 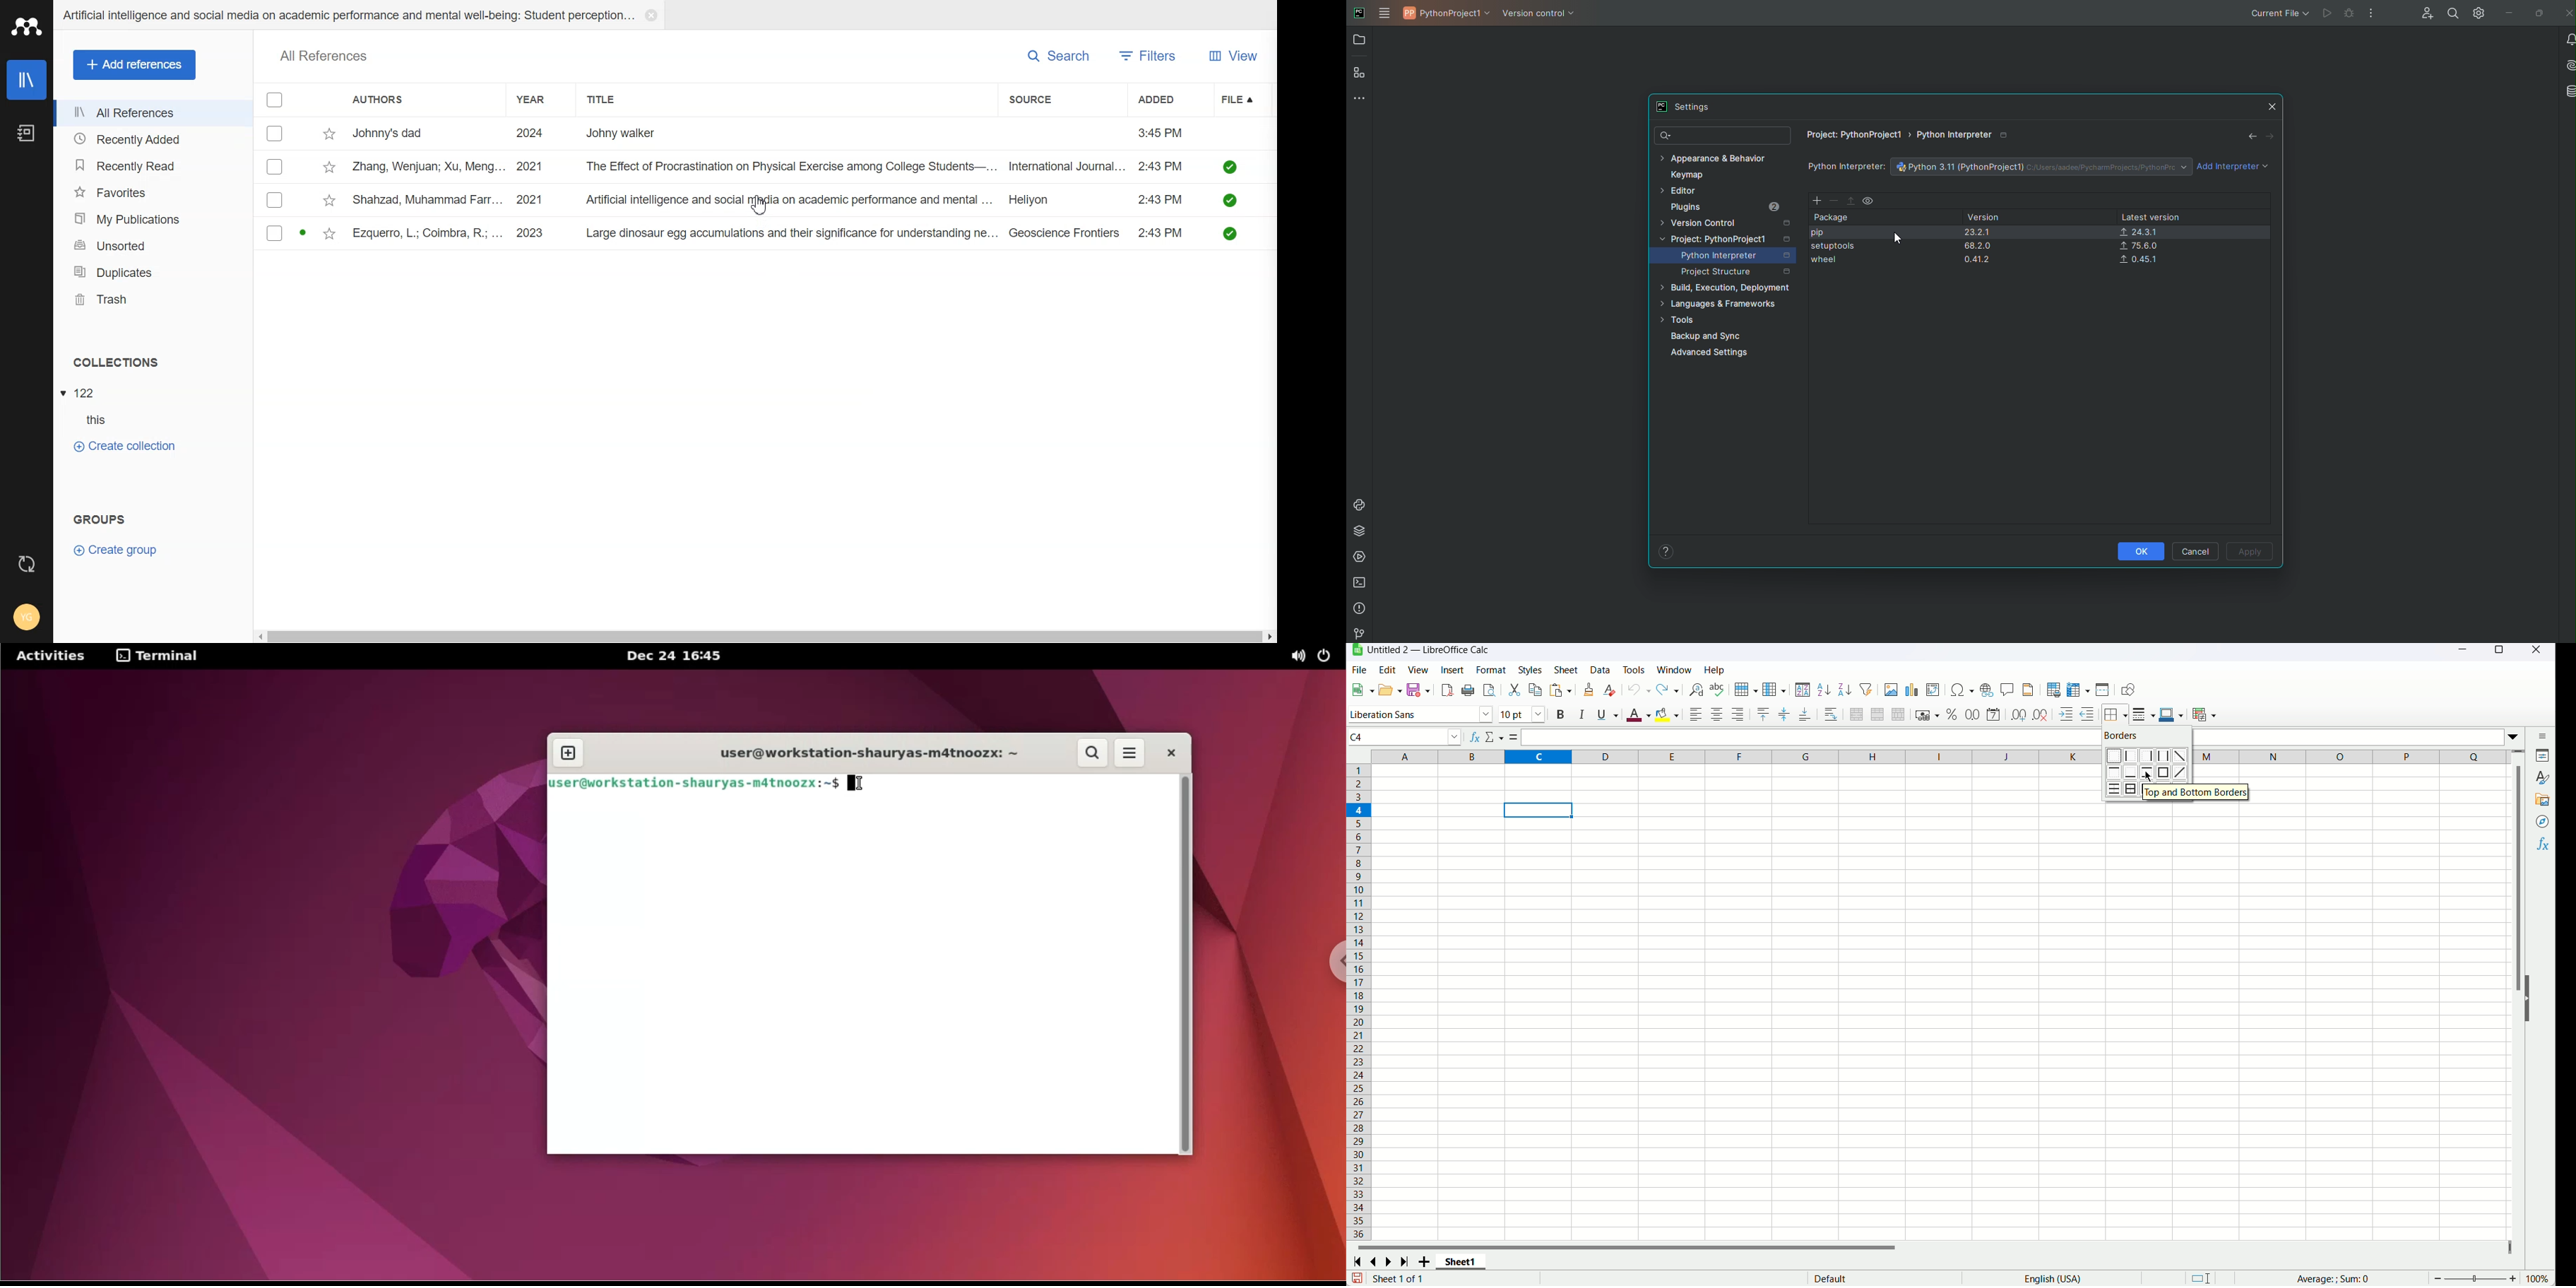 What do you see at coordinates (1233, 55) in the screenshot?
I see `View` at bounding box center [1233, 55].